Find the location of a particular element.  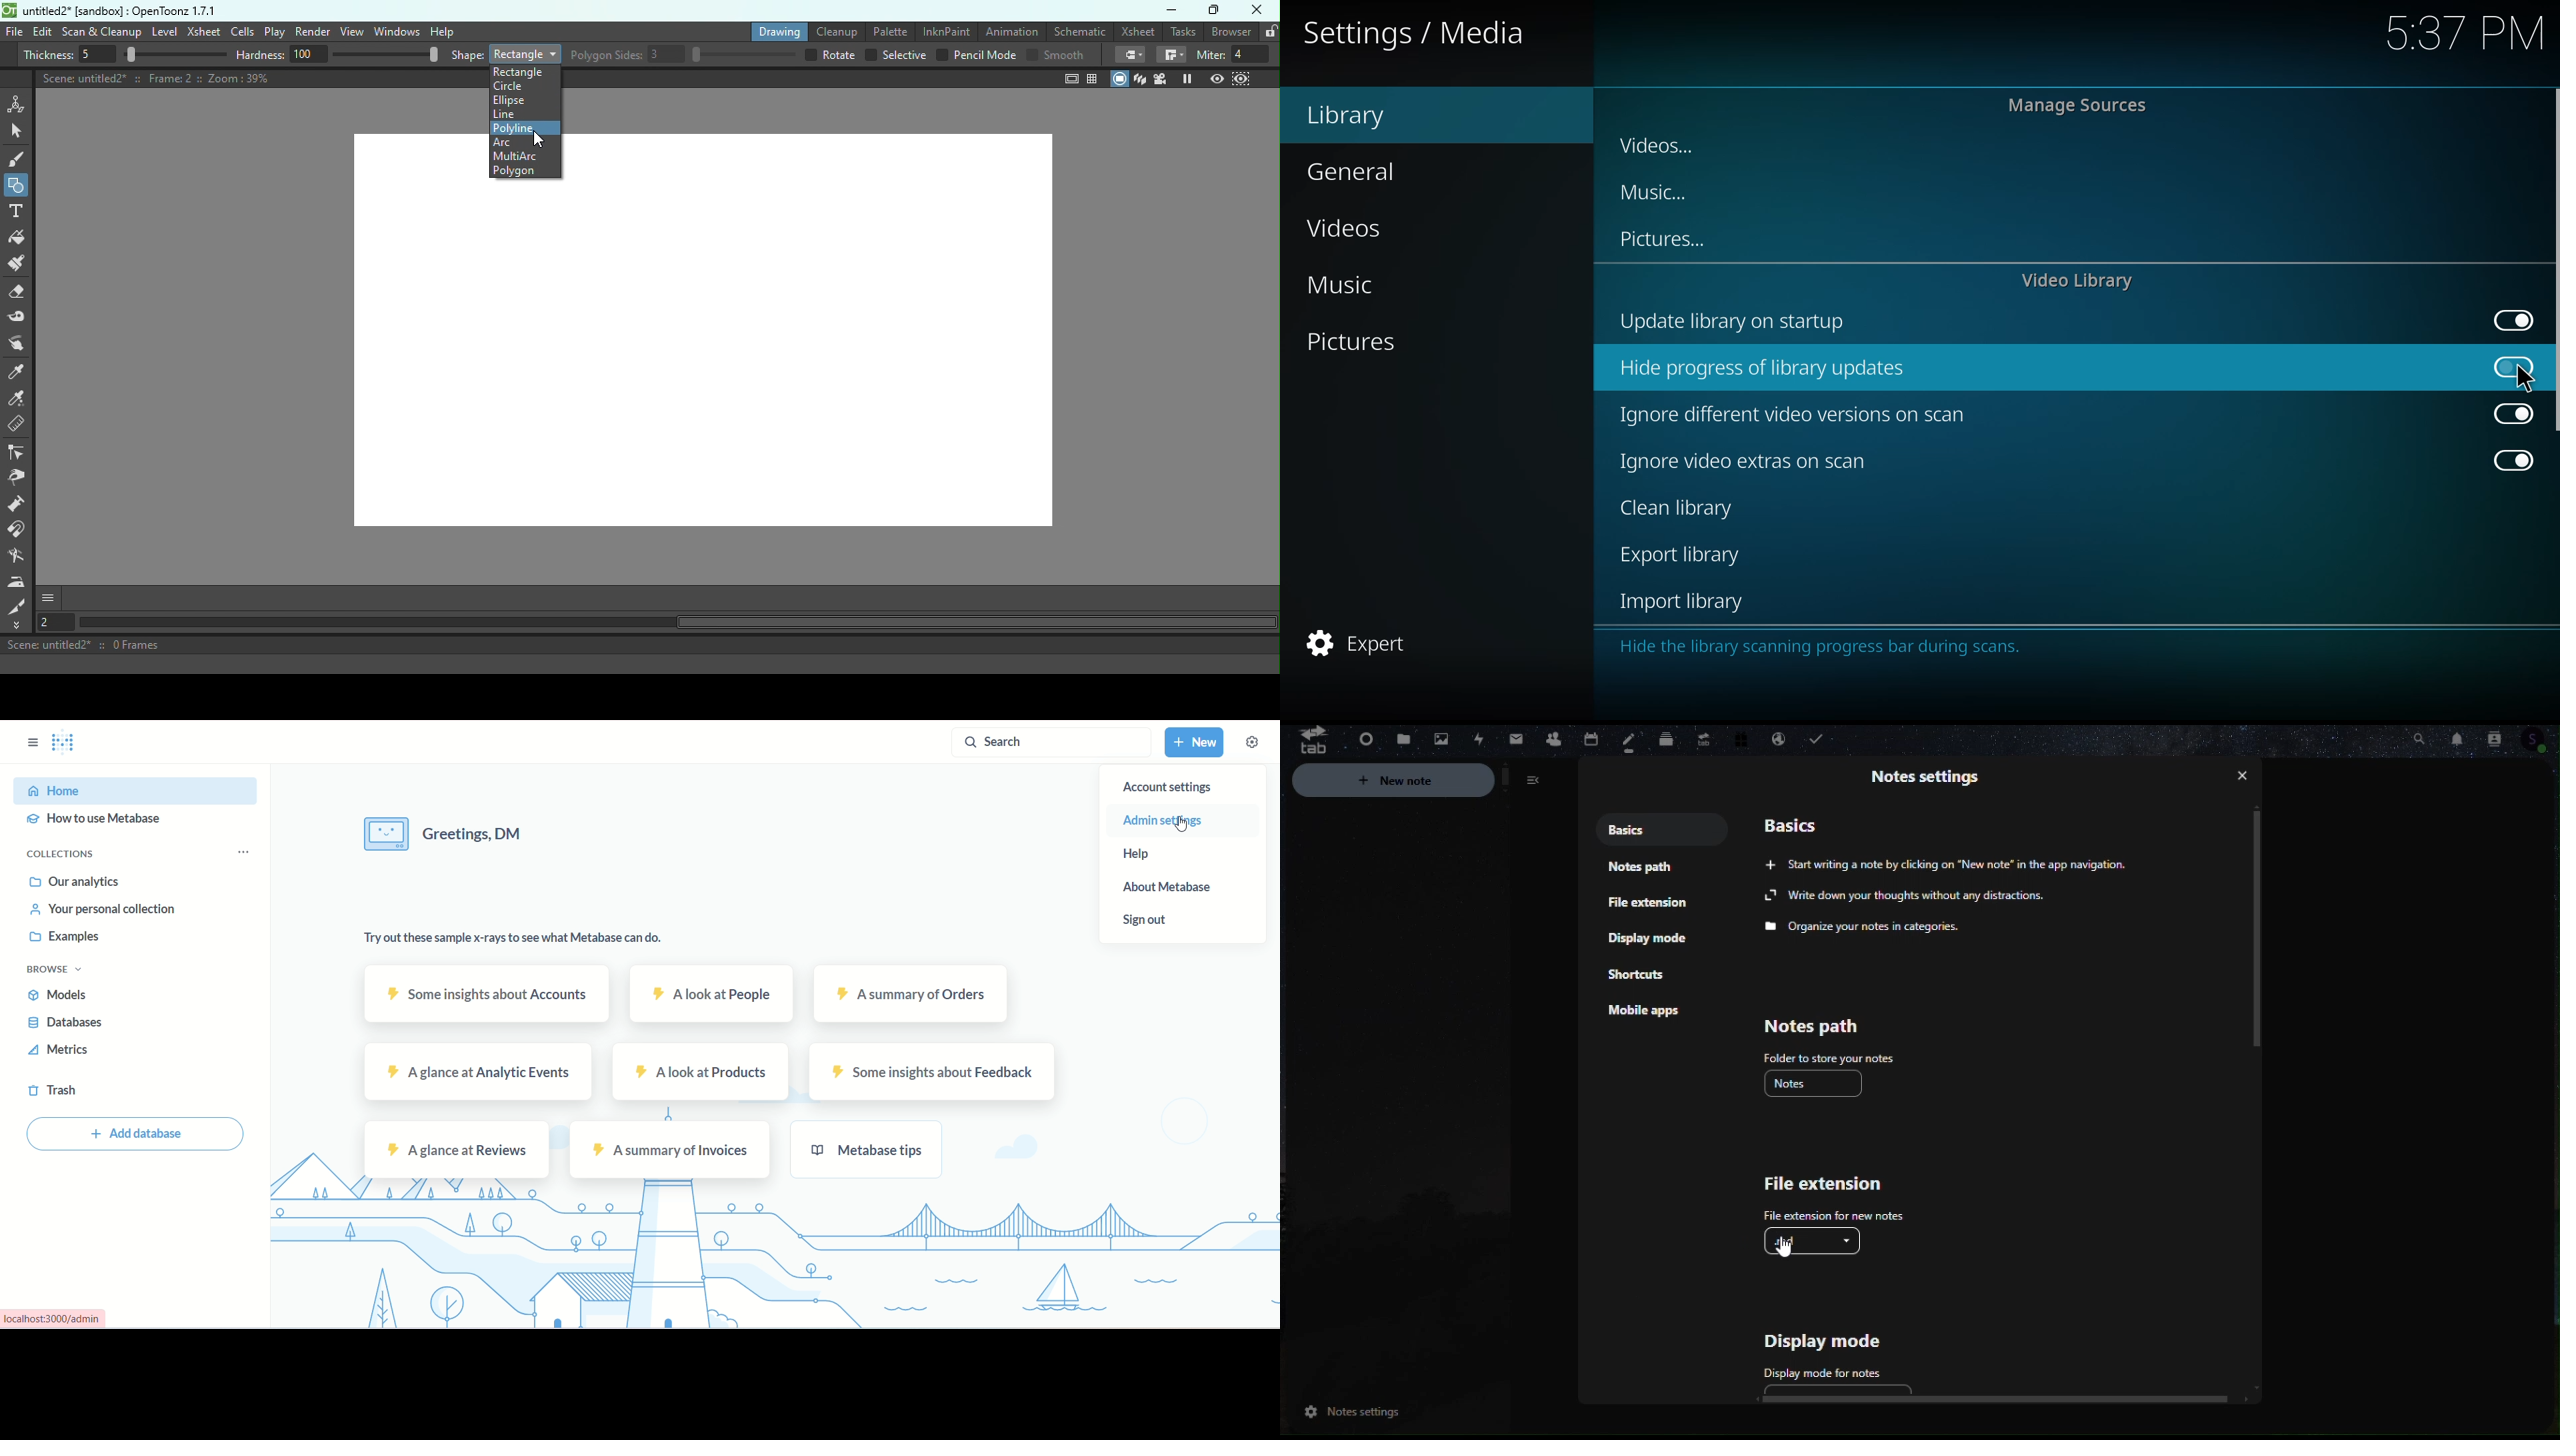

notes is located at coordinates (1813, 1084).